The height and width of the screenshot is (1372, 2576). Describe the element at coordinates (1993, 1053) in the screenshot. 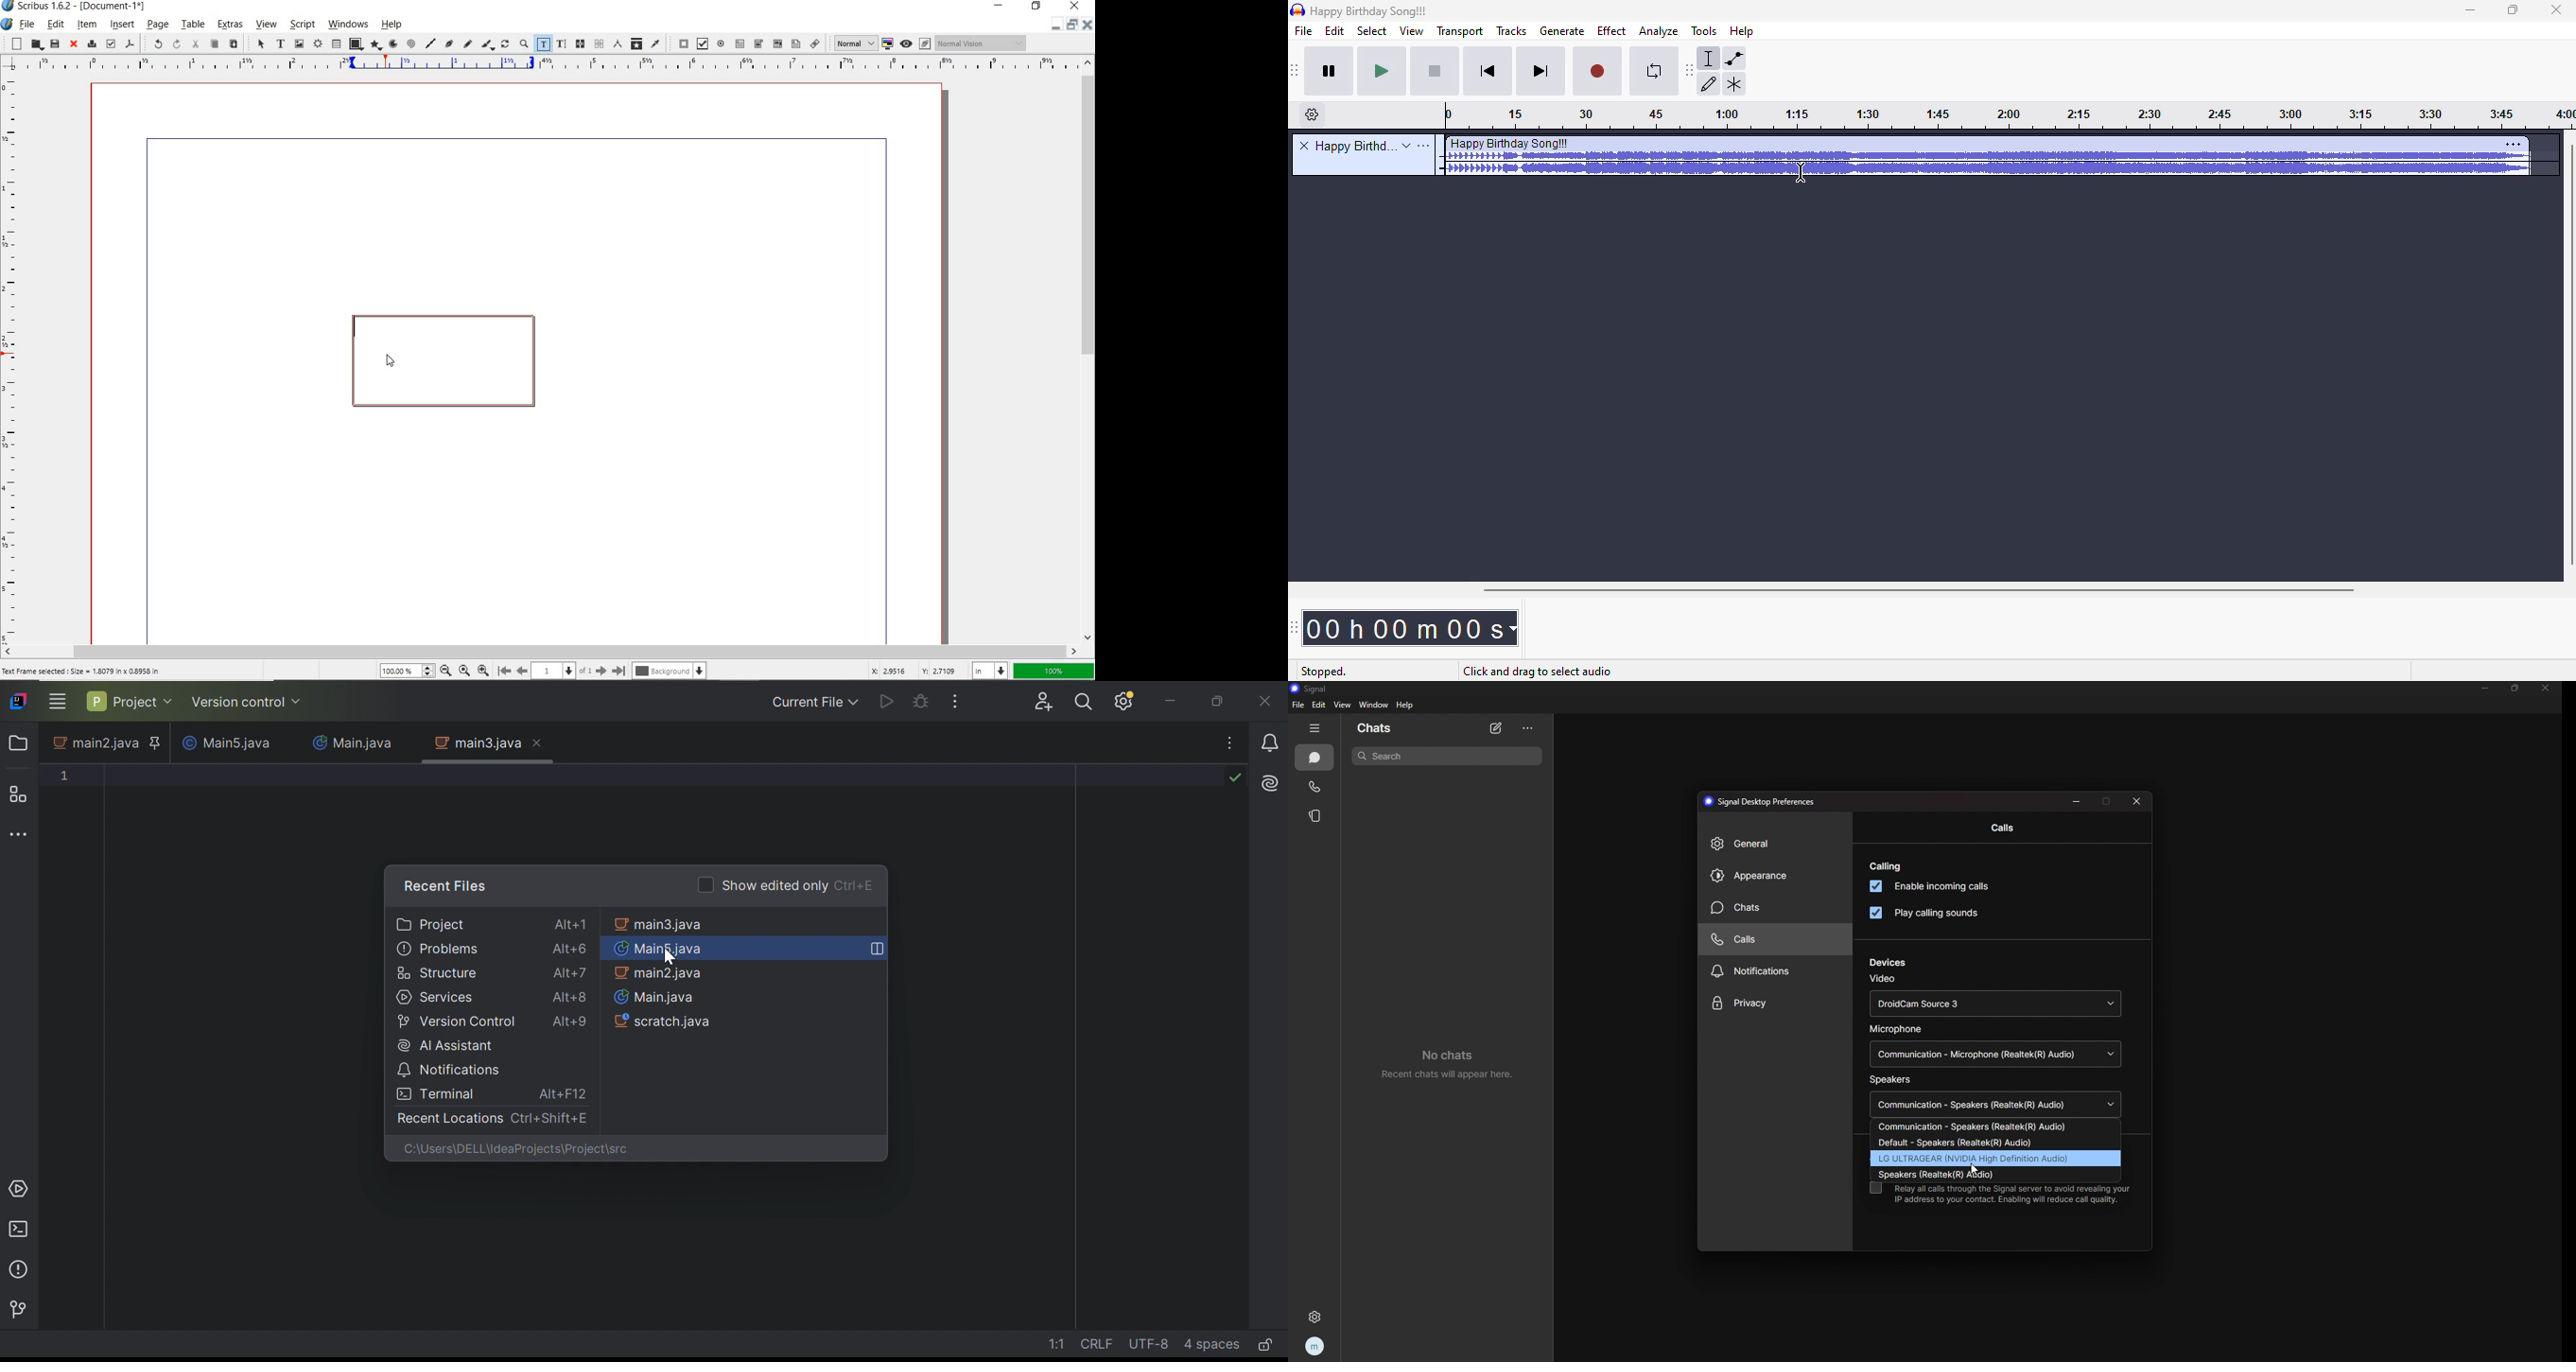

I see `Communication - Microphone (Realtek(R) Audio)` at that location.